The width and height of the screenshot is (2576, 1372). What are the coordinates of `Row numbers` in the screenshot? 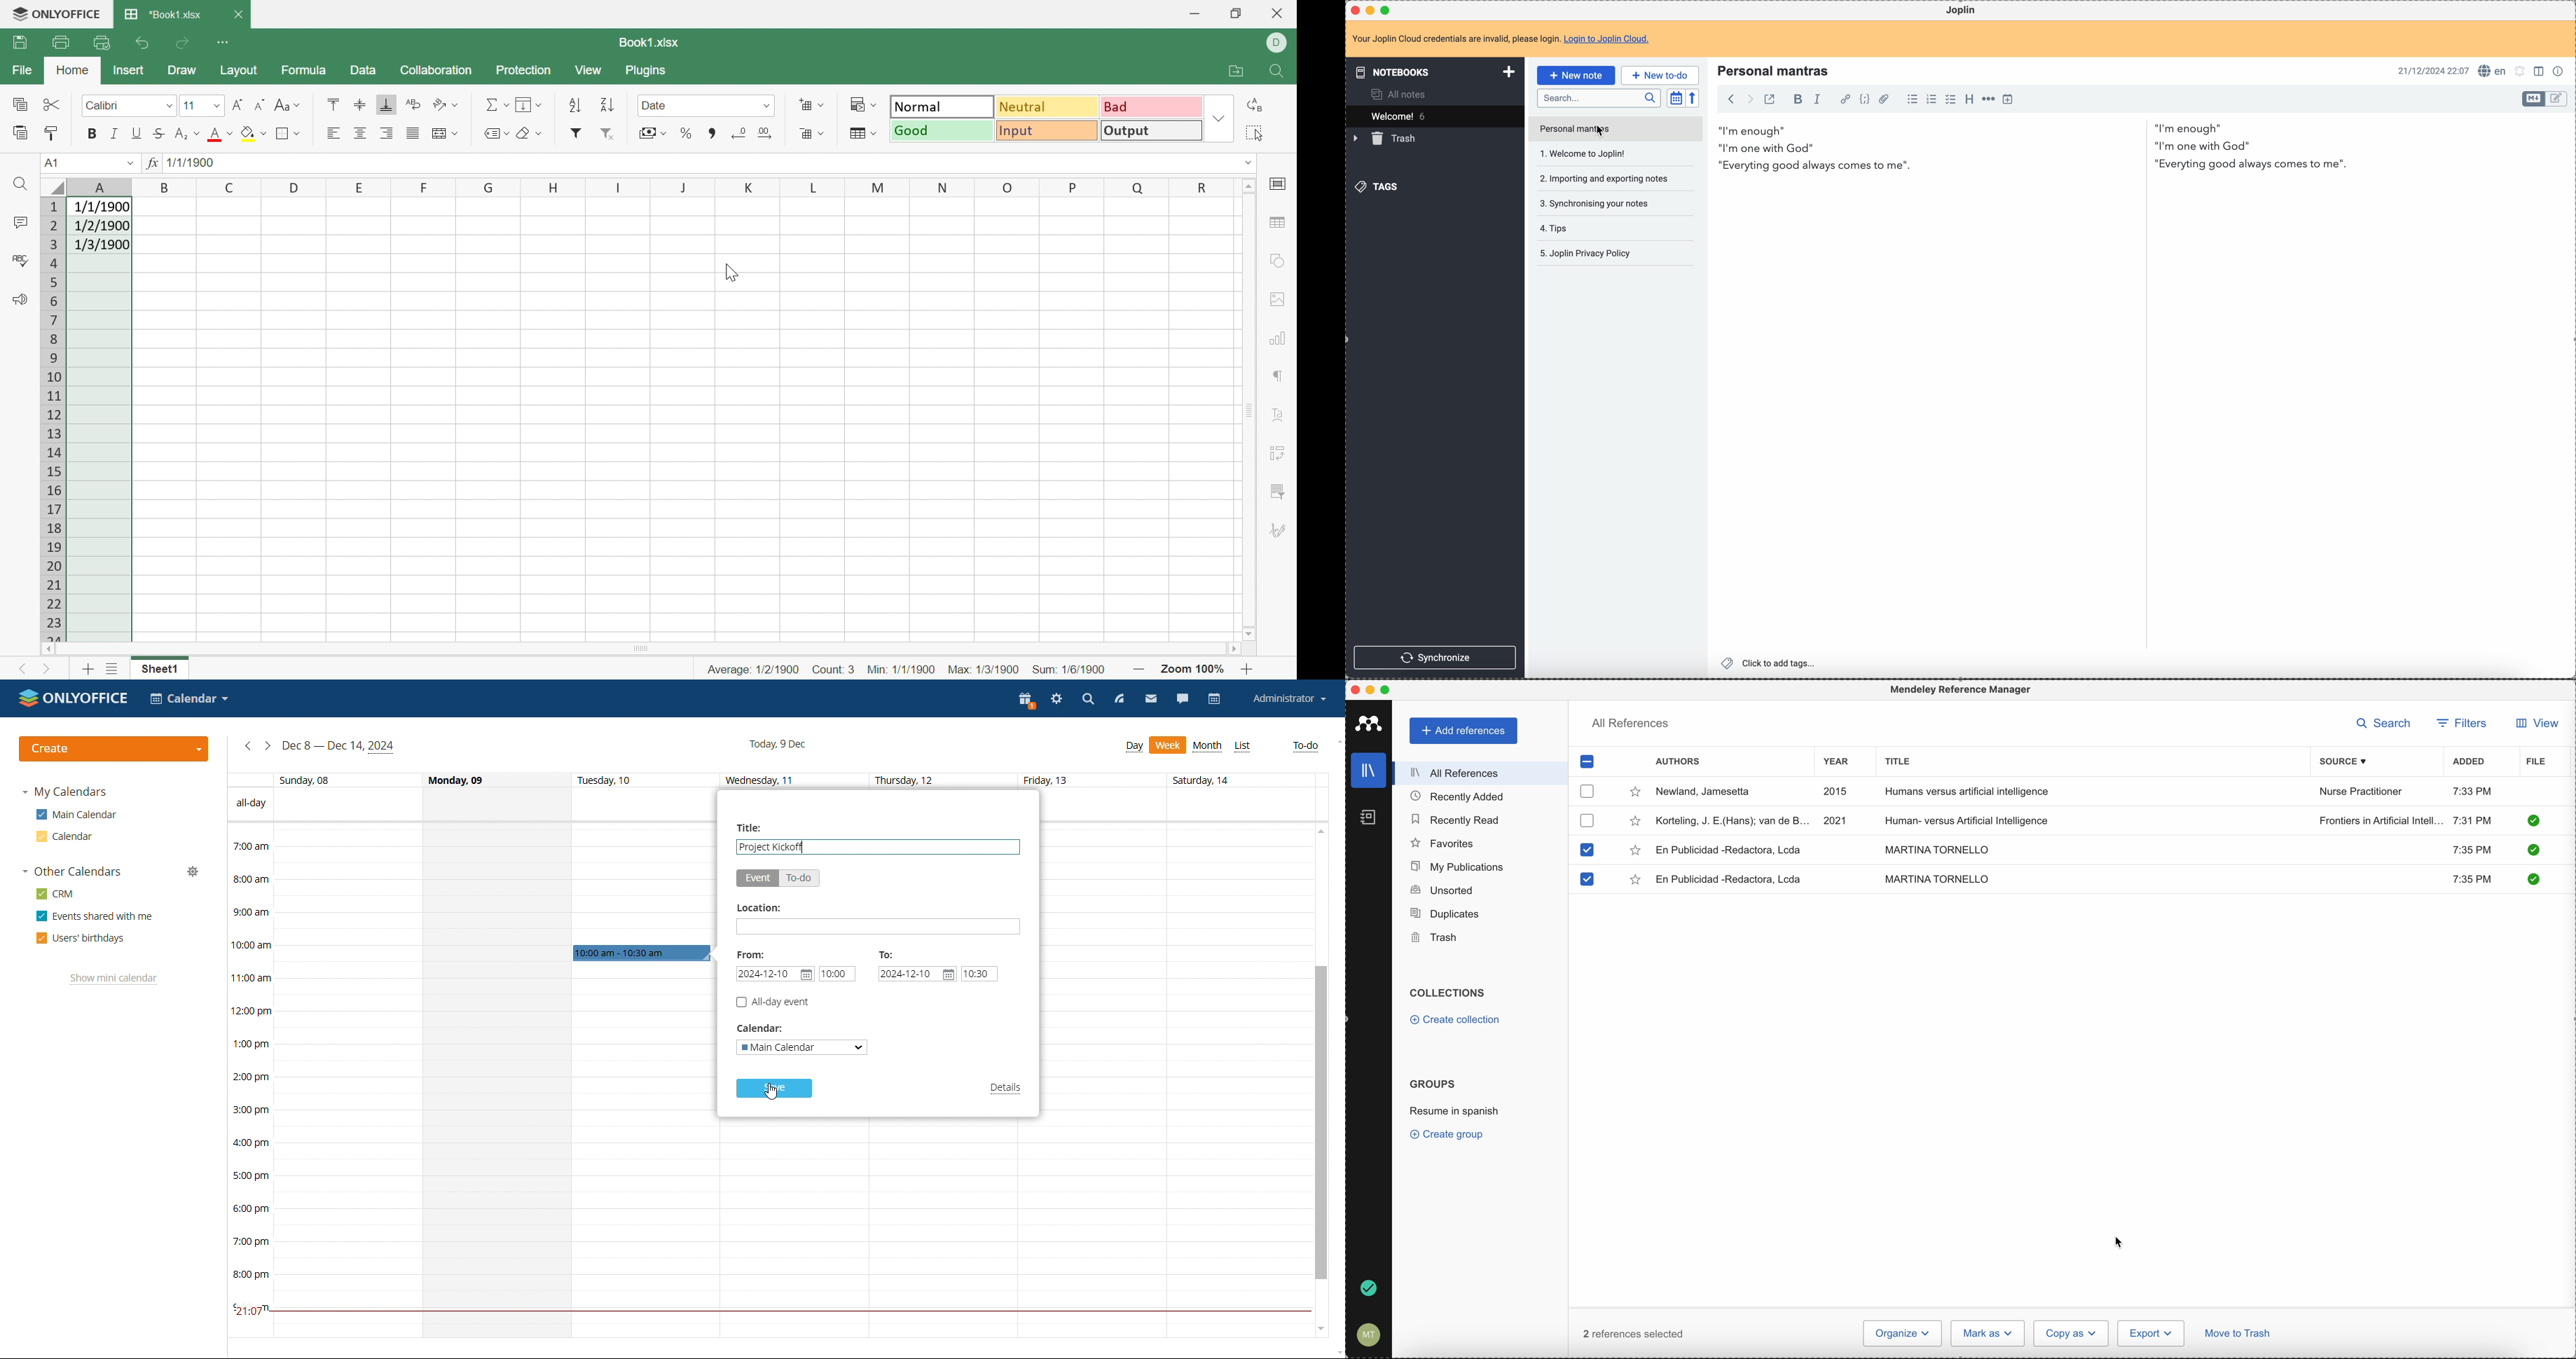 It's located at (53, 420).